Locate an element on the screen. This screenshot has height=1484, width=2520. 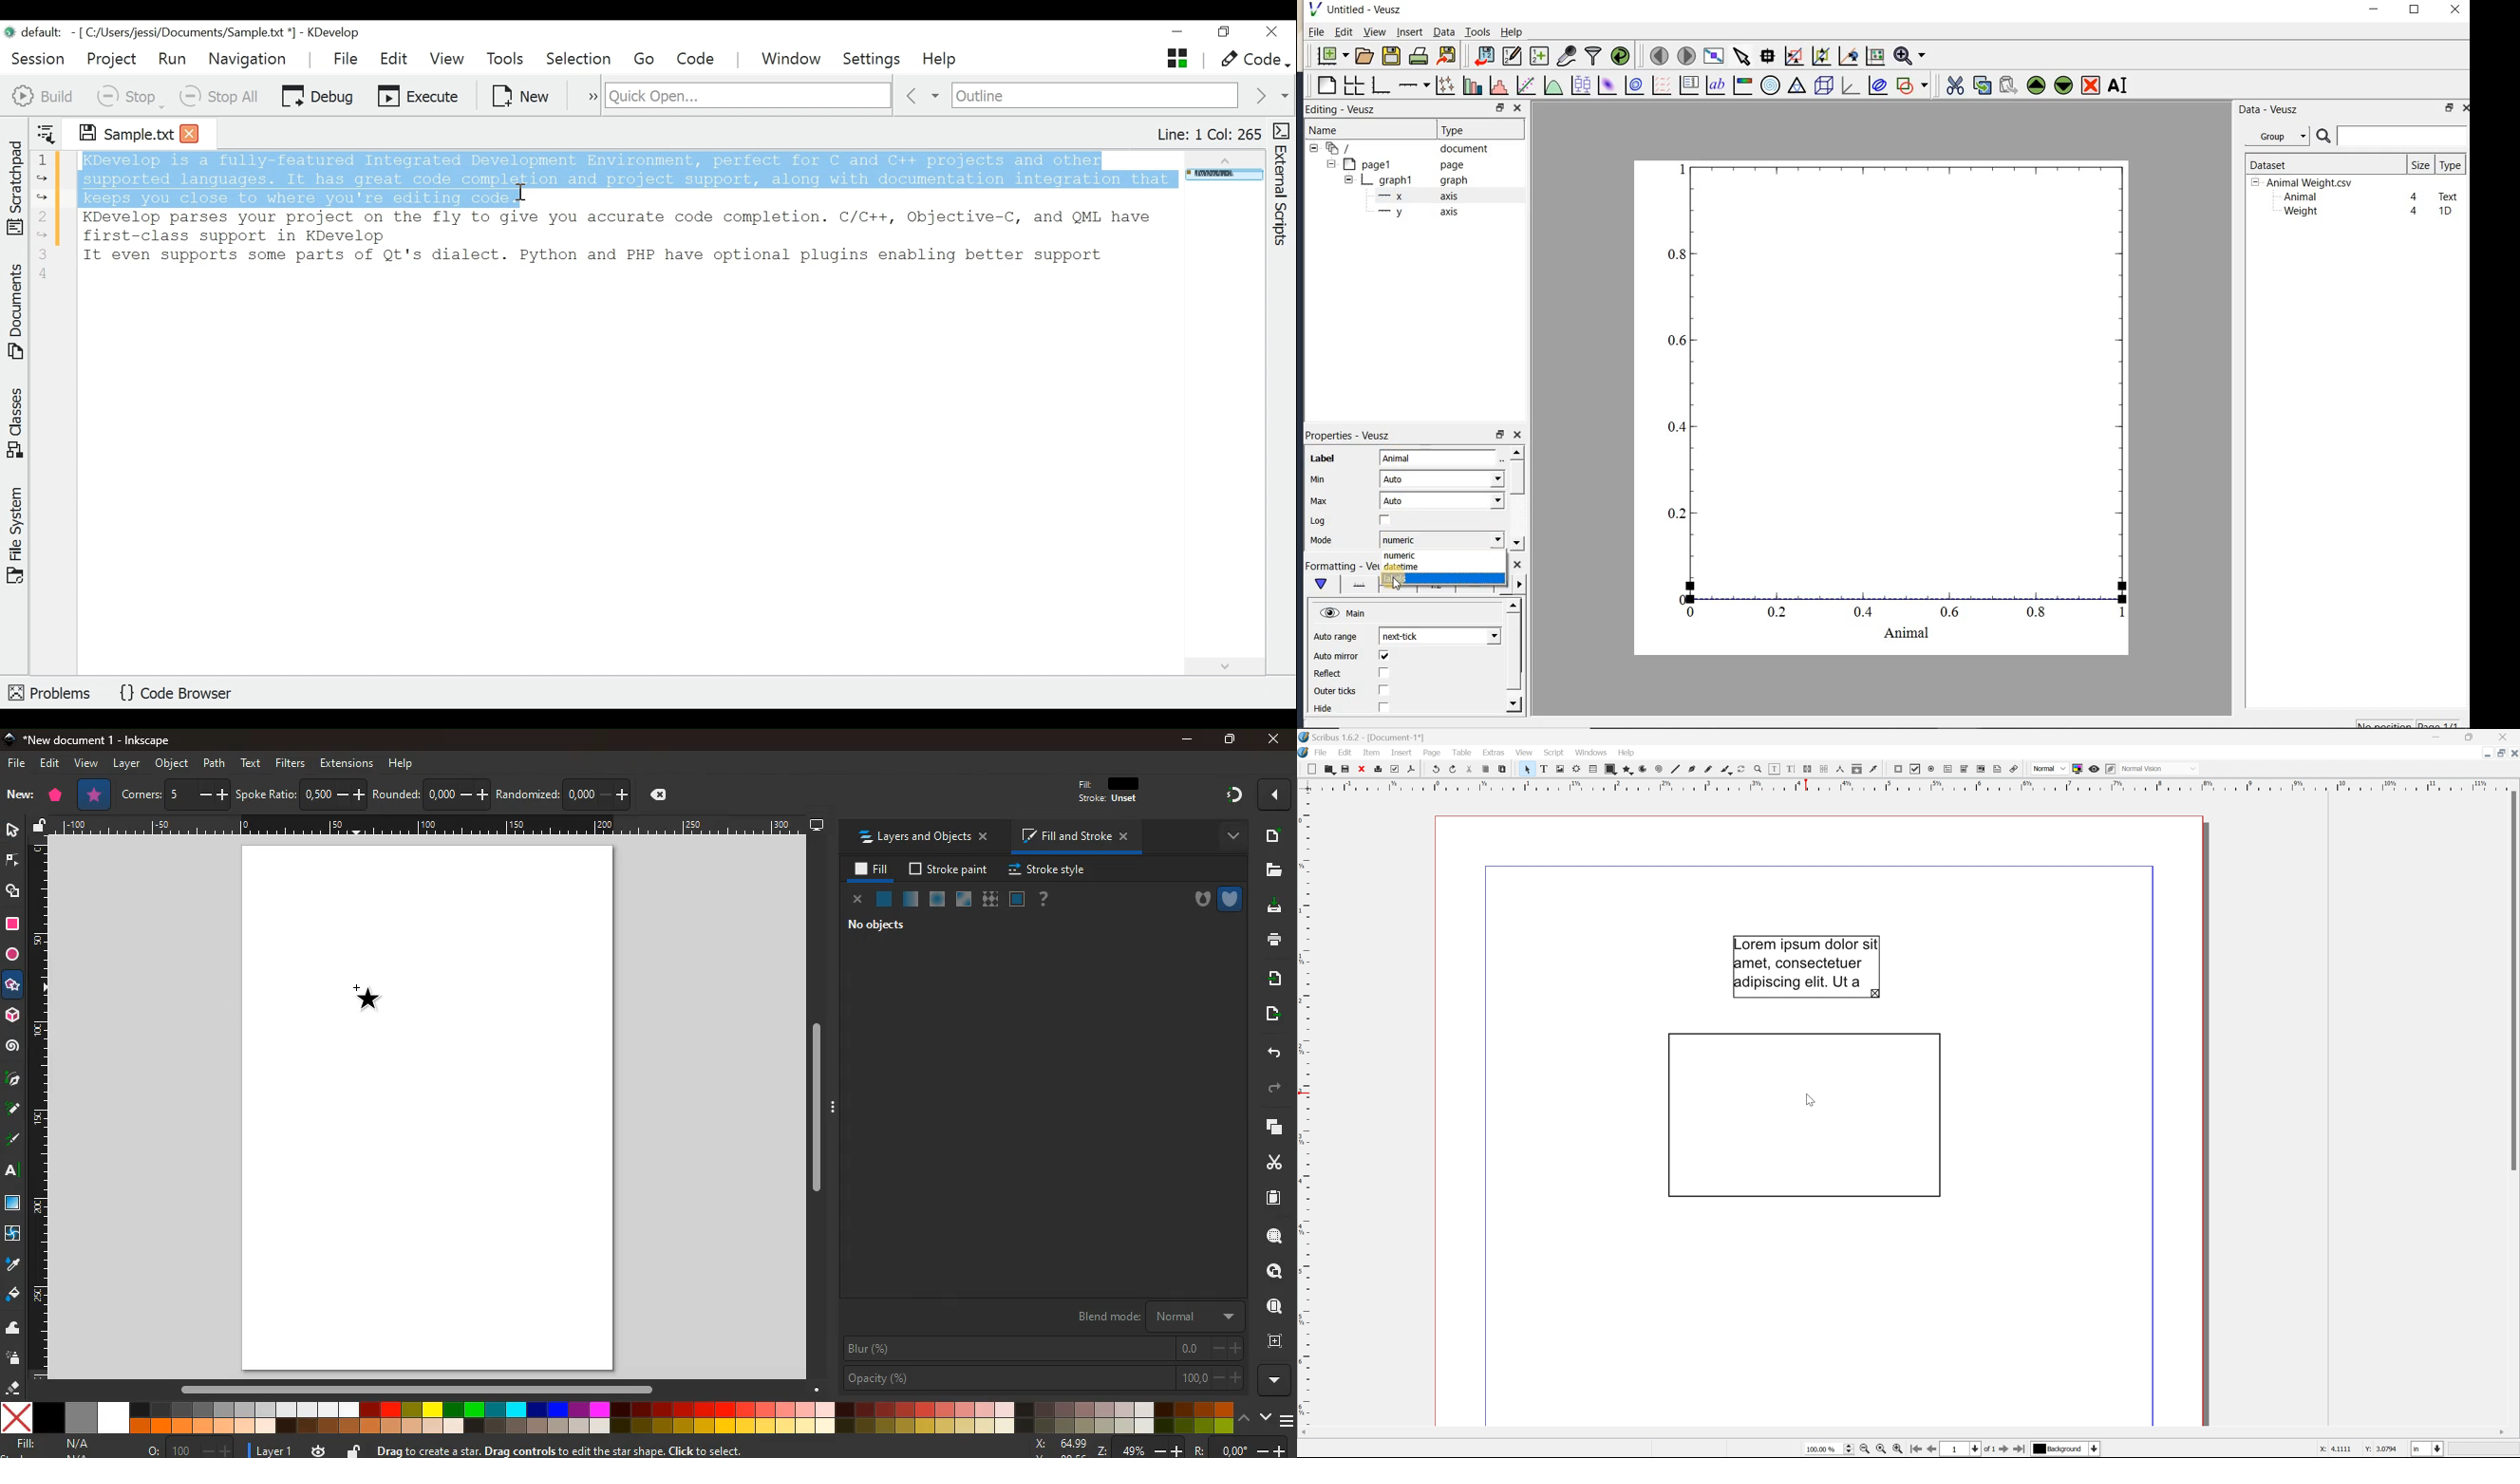
import data into Veusz is located at coordinates (1484, 57).